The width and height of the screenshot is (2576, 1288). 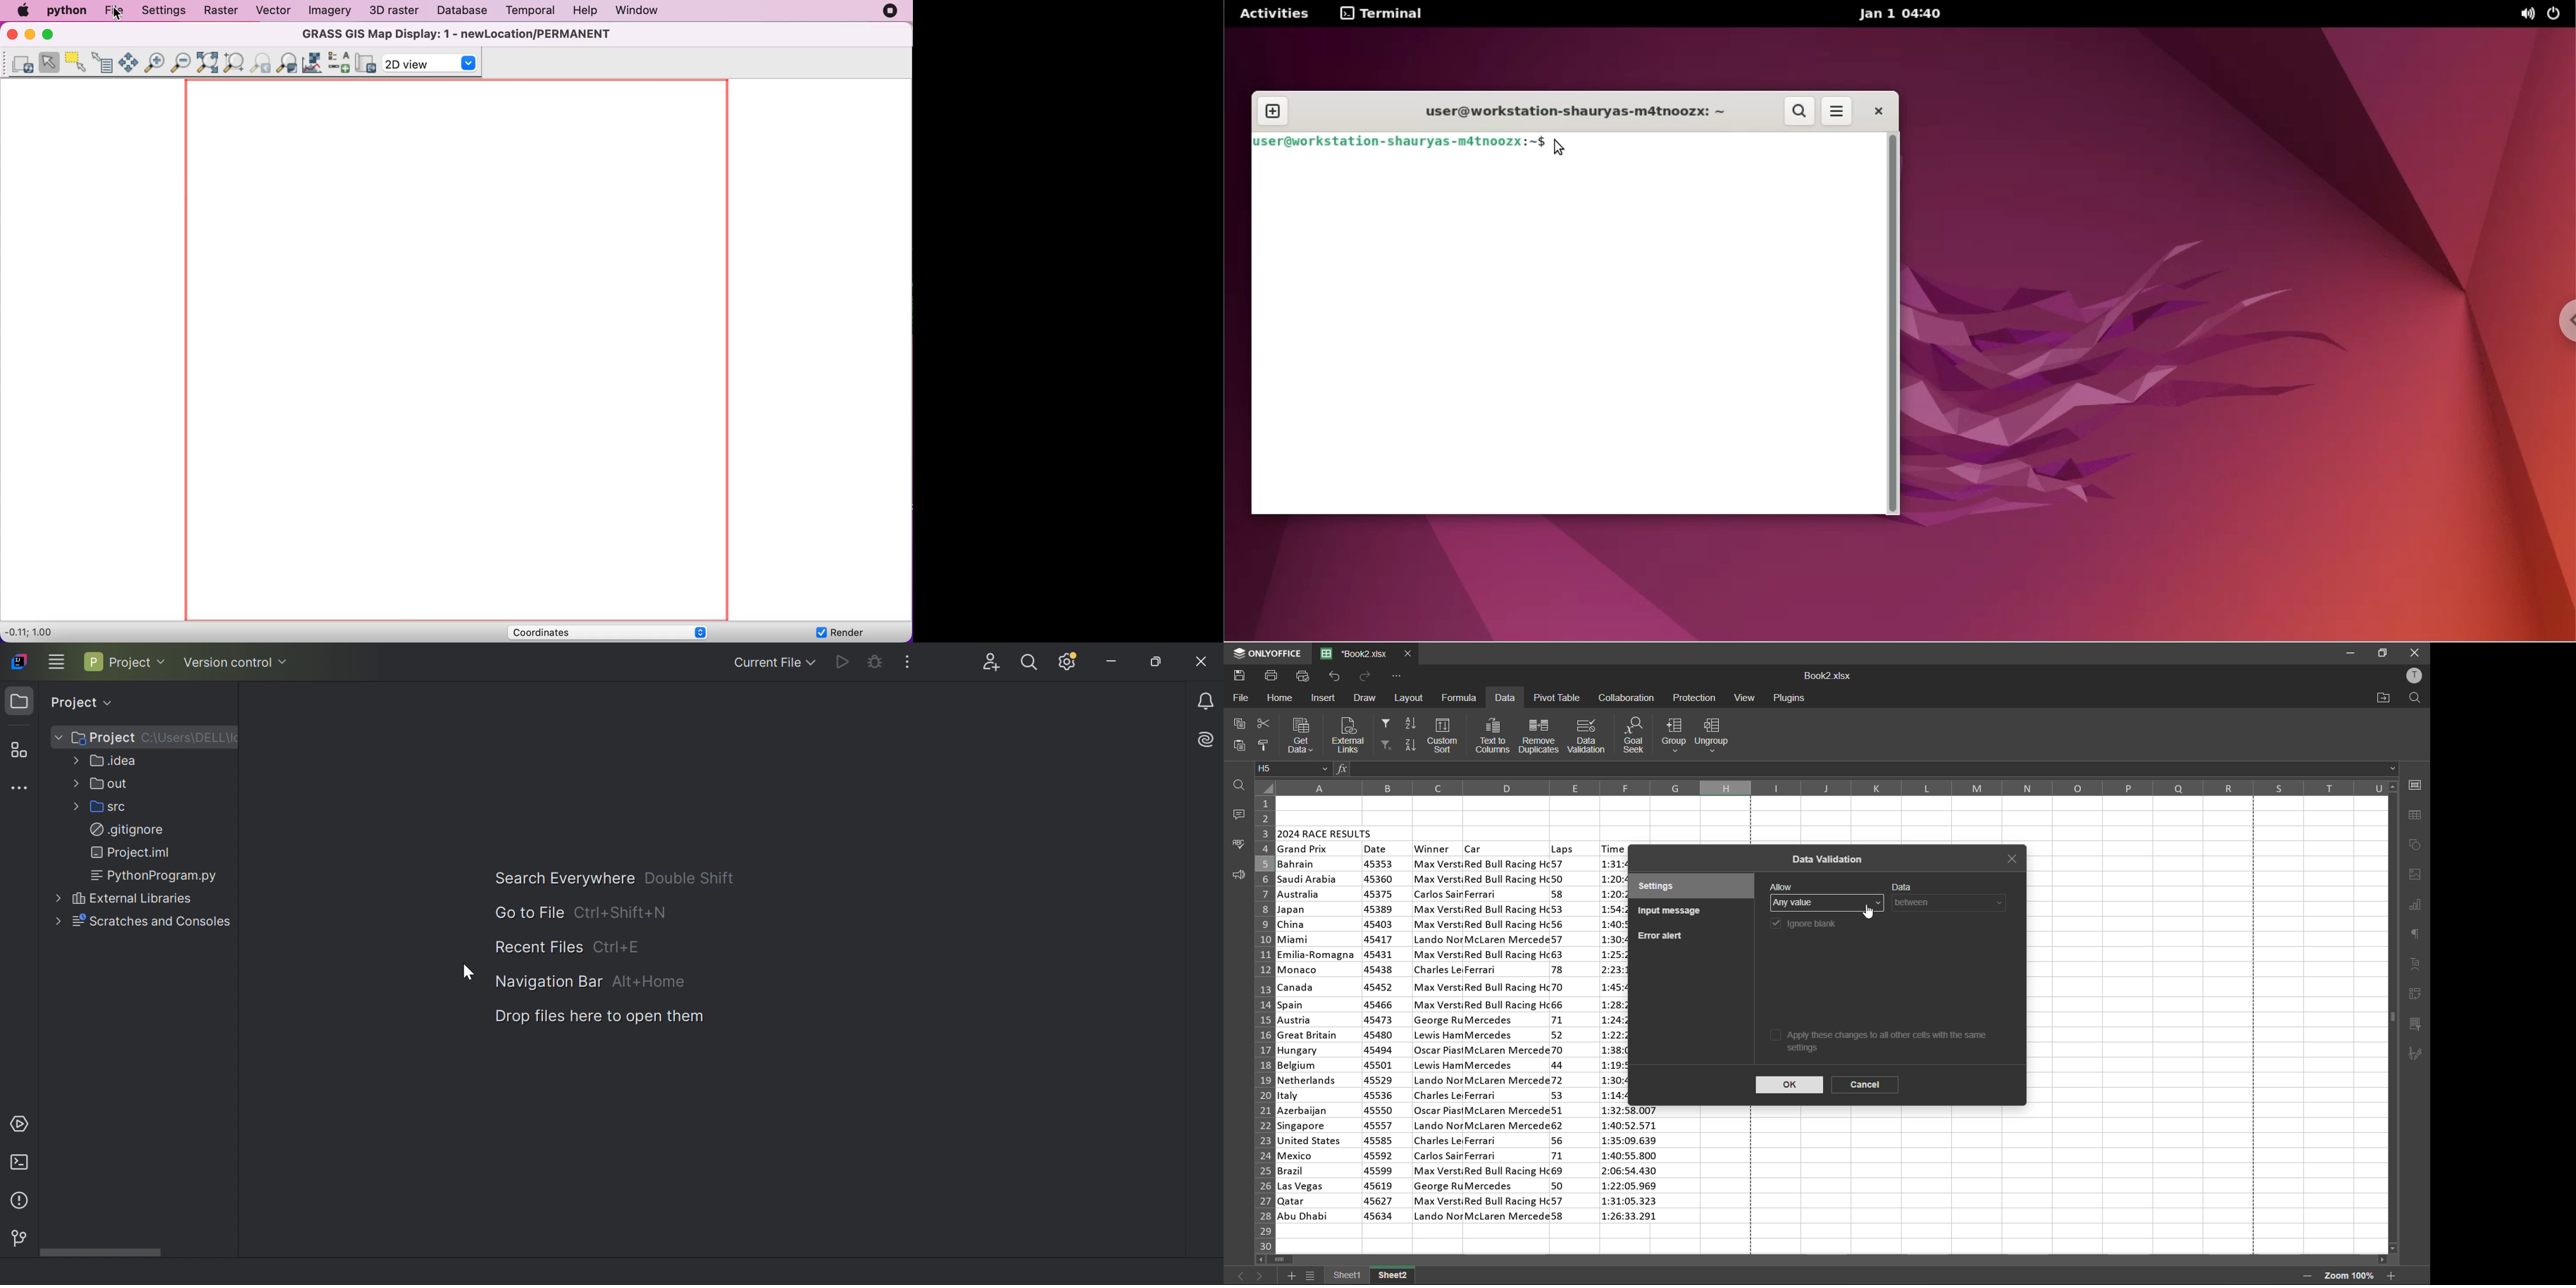 What do you see at coordinates (1411, 725) in the screenshot?
I see `sort ascending` at bounding box center [1411, 725].